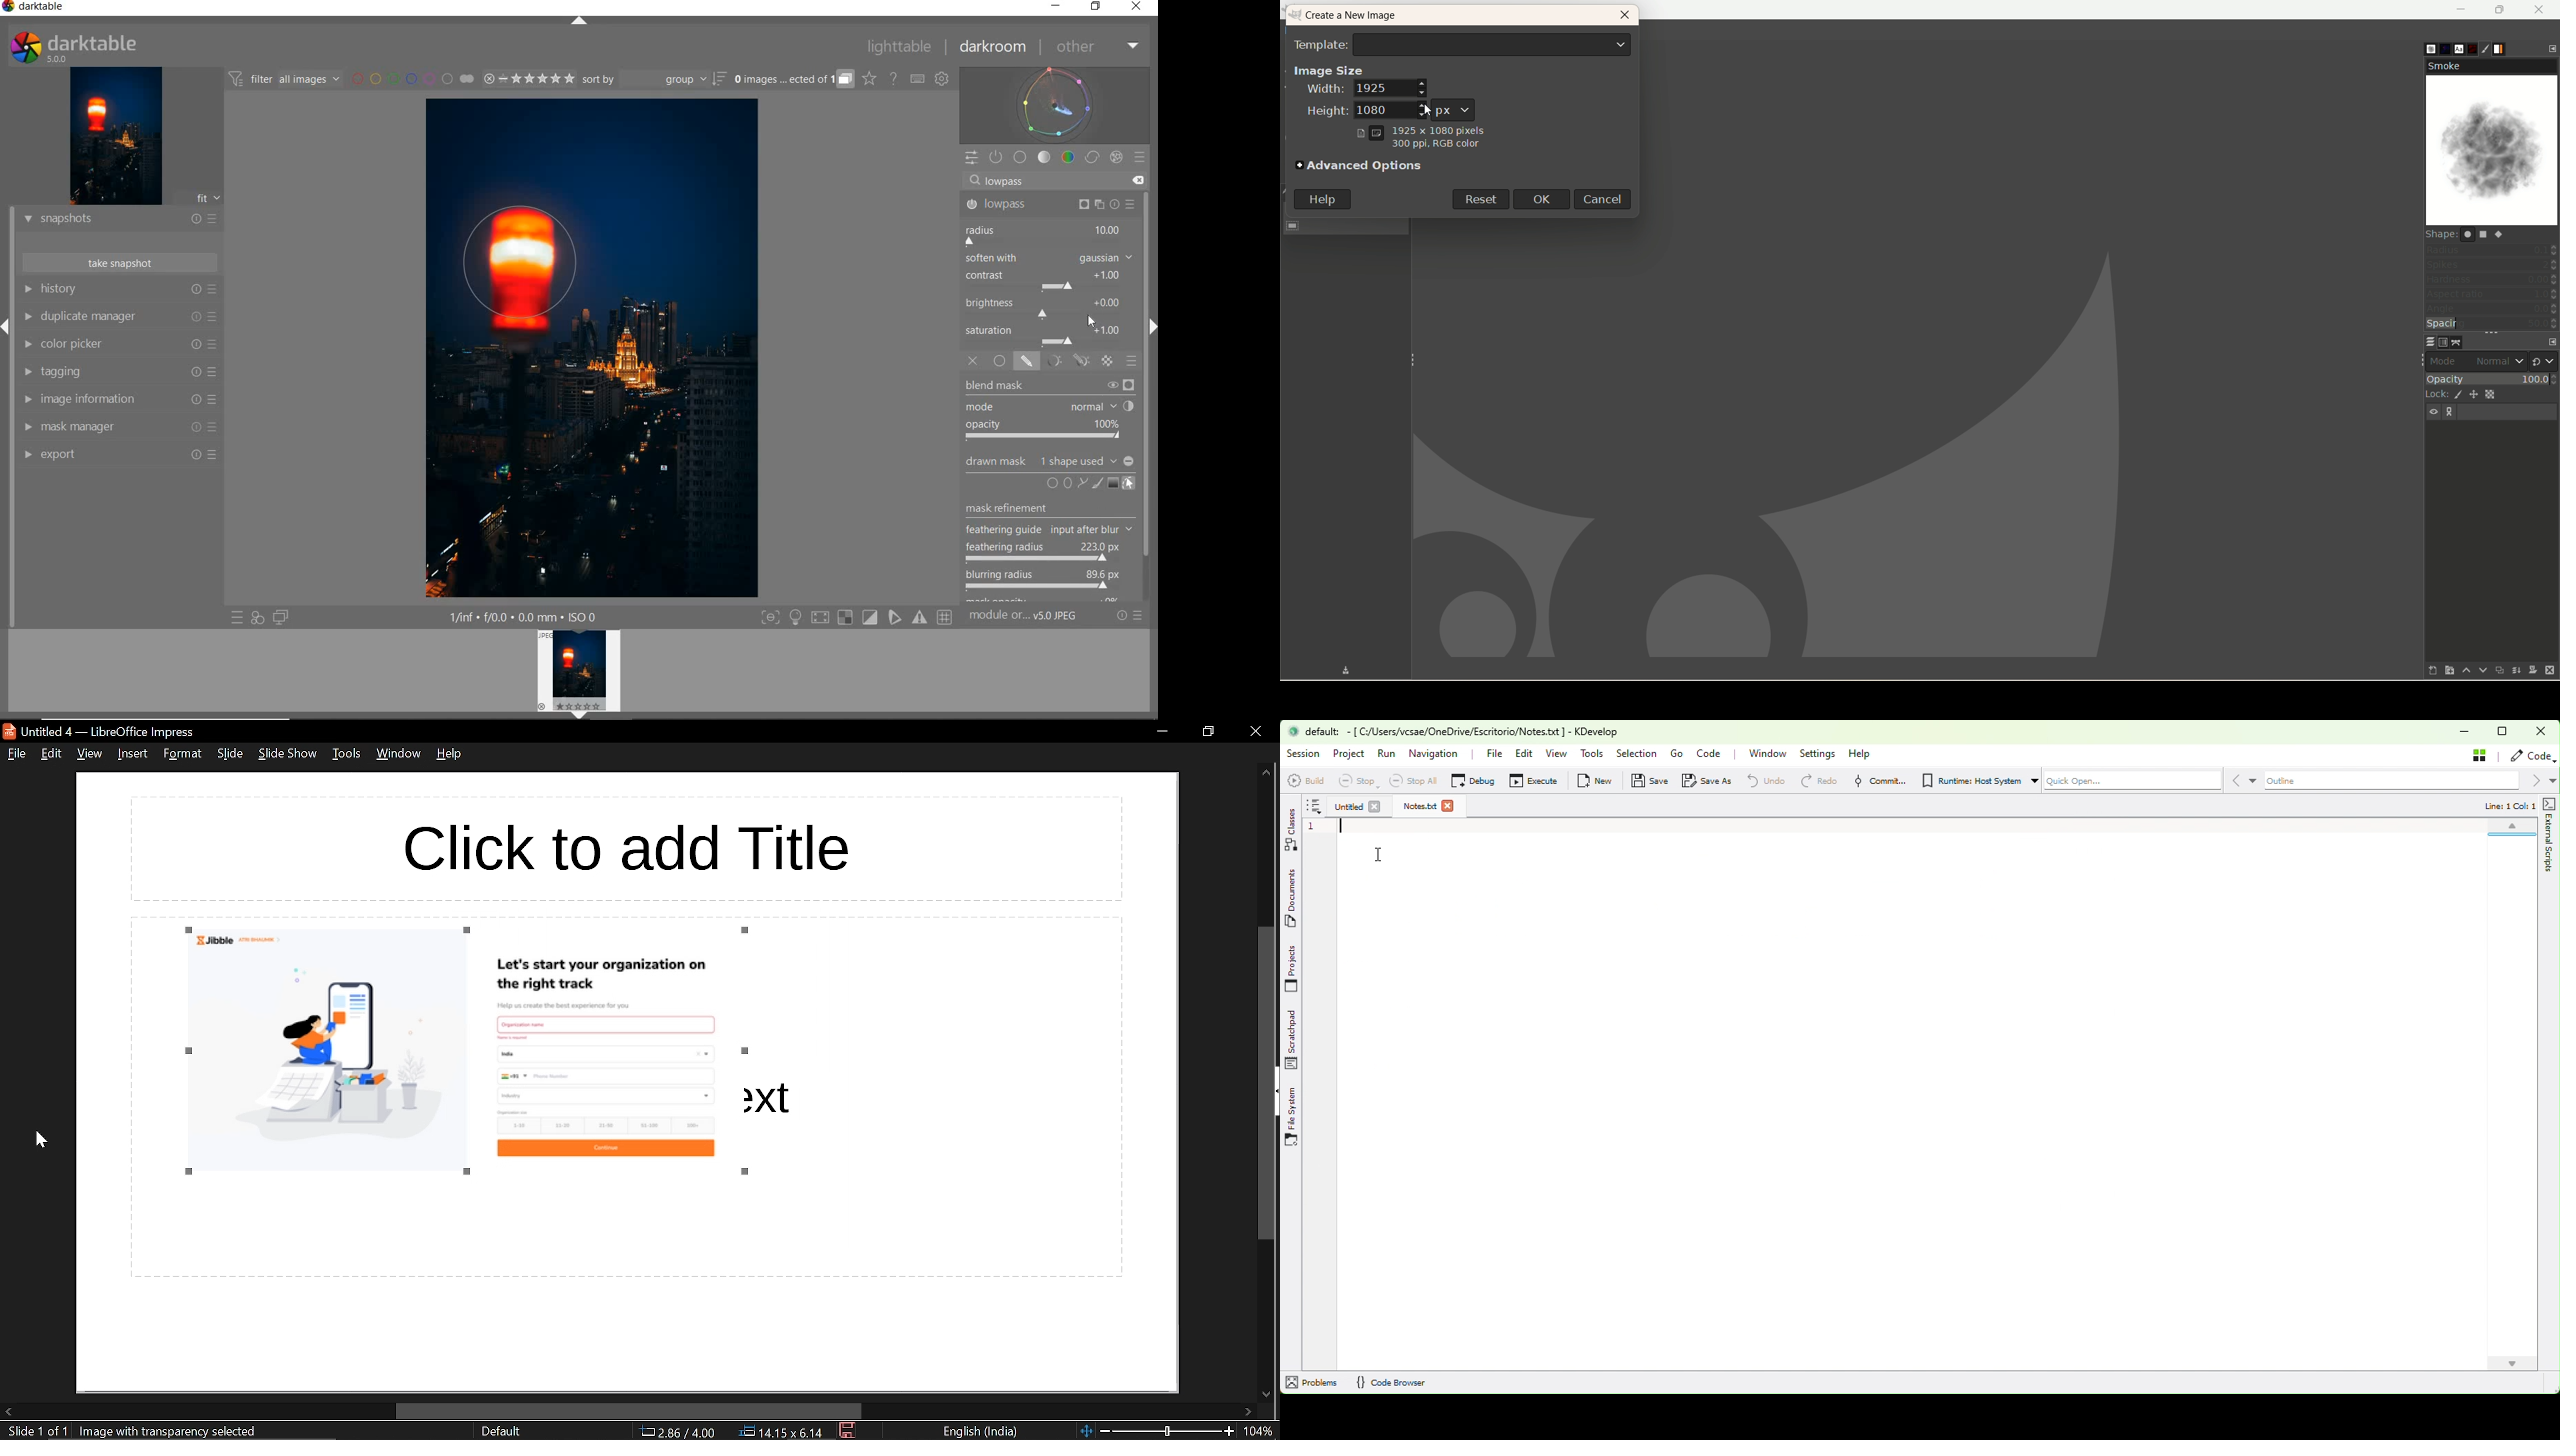 This screenshot has width=2576, height=1456. I want to click on edit, so click(53, 753).